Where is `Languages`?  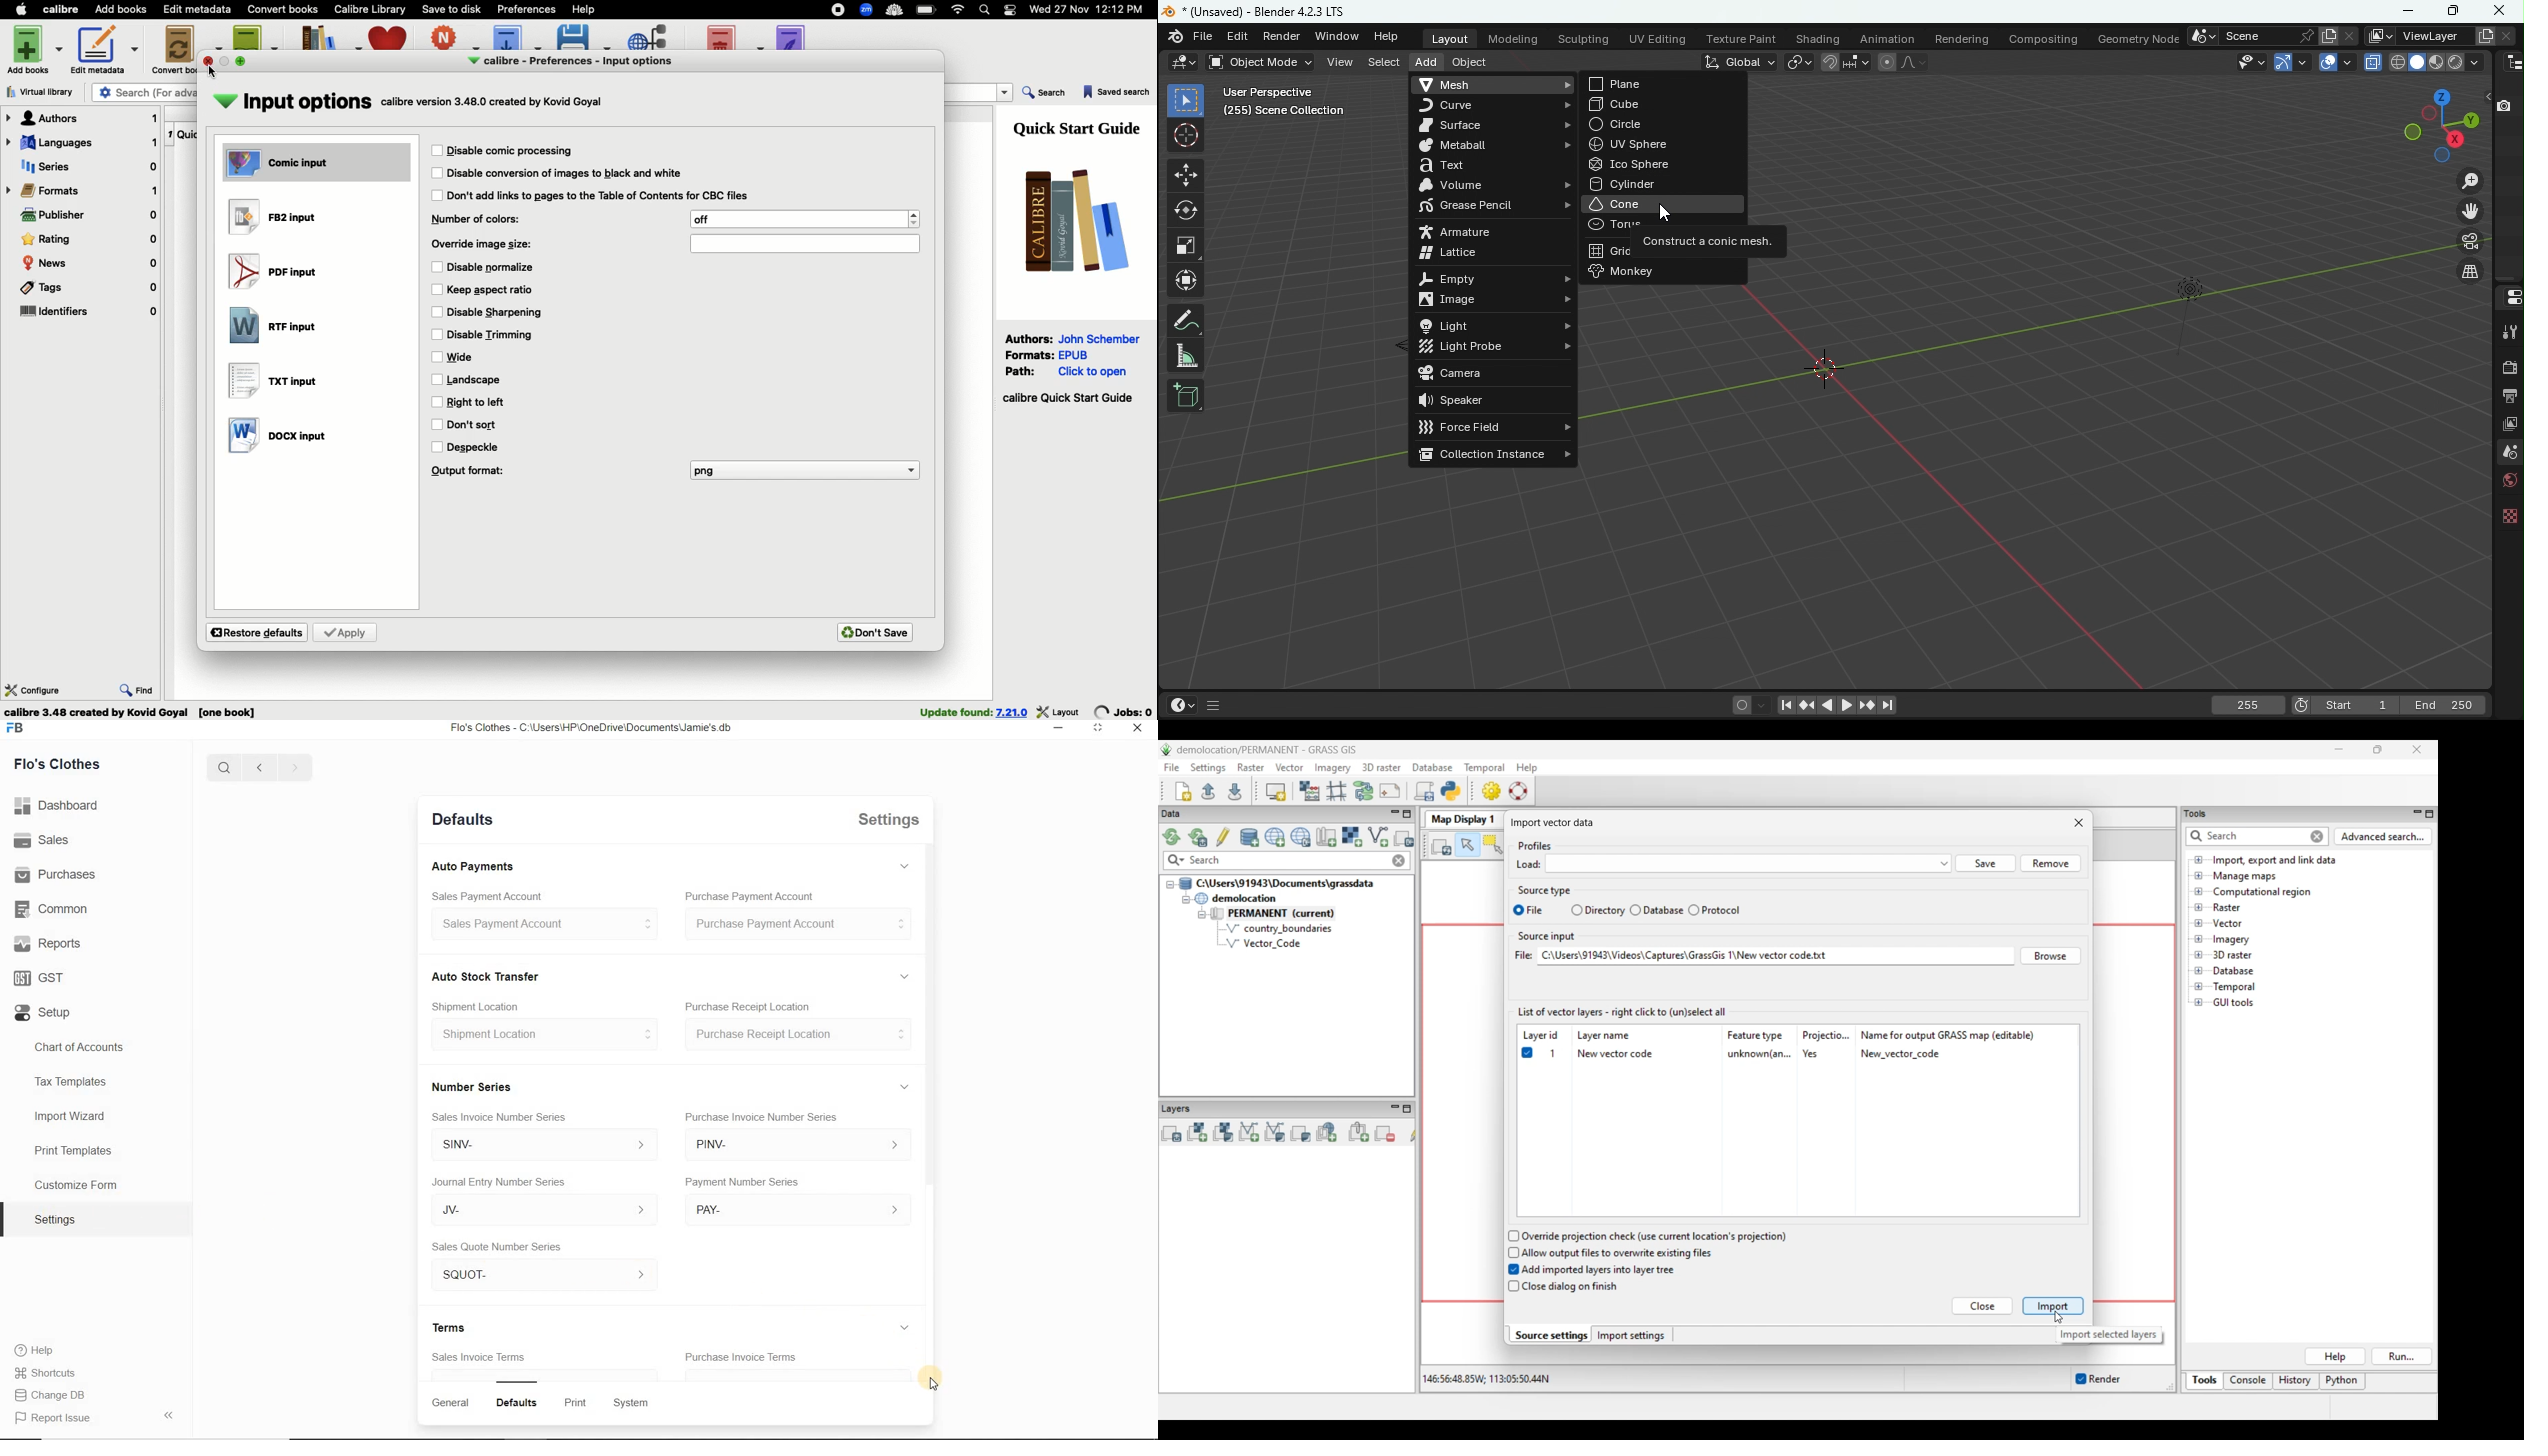
Languages is located at coordinates (81, 144).